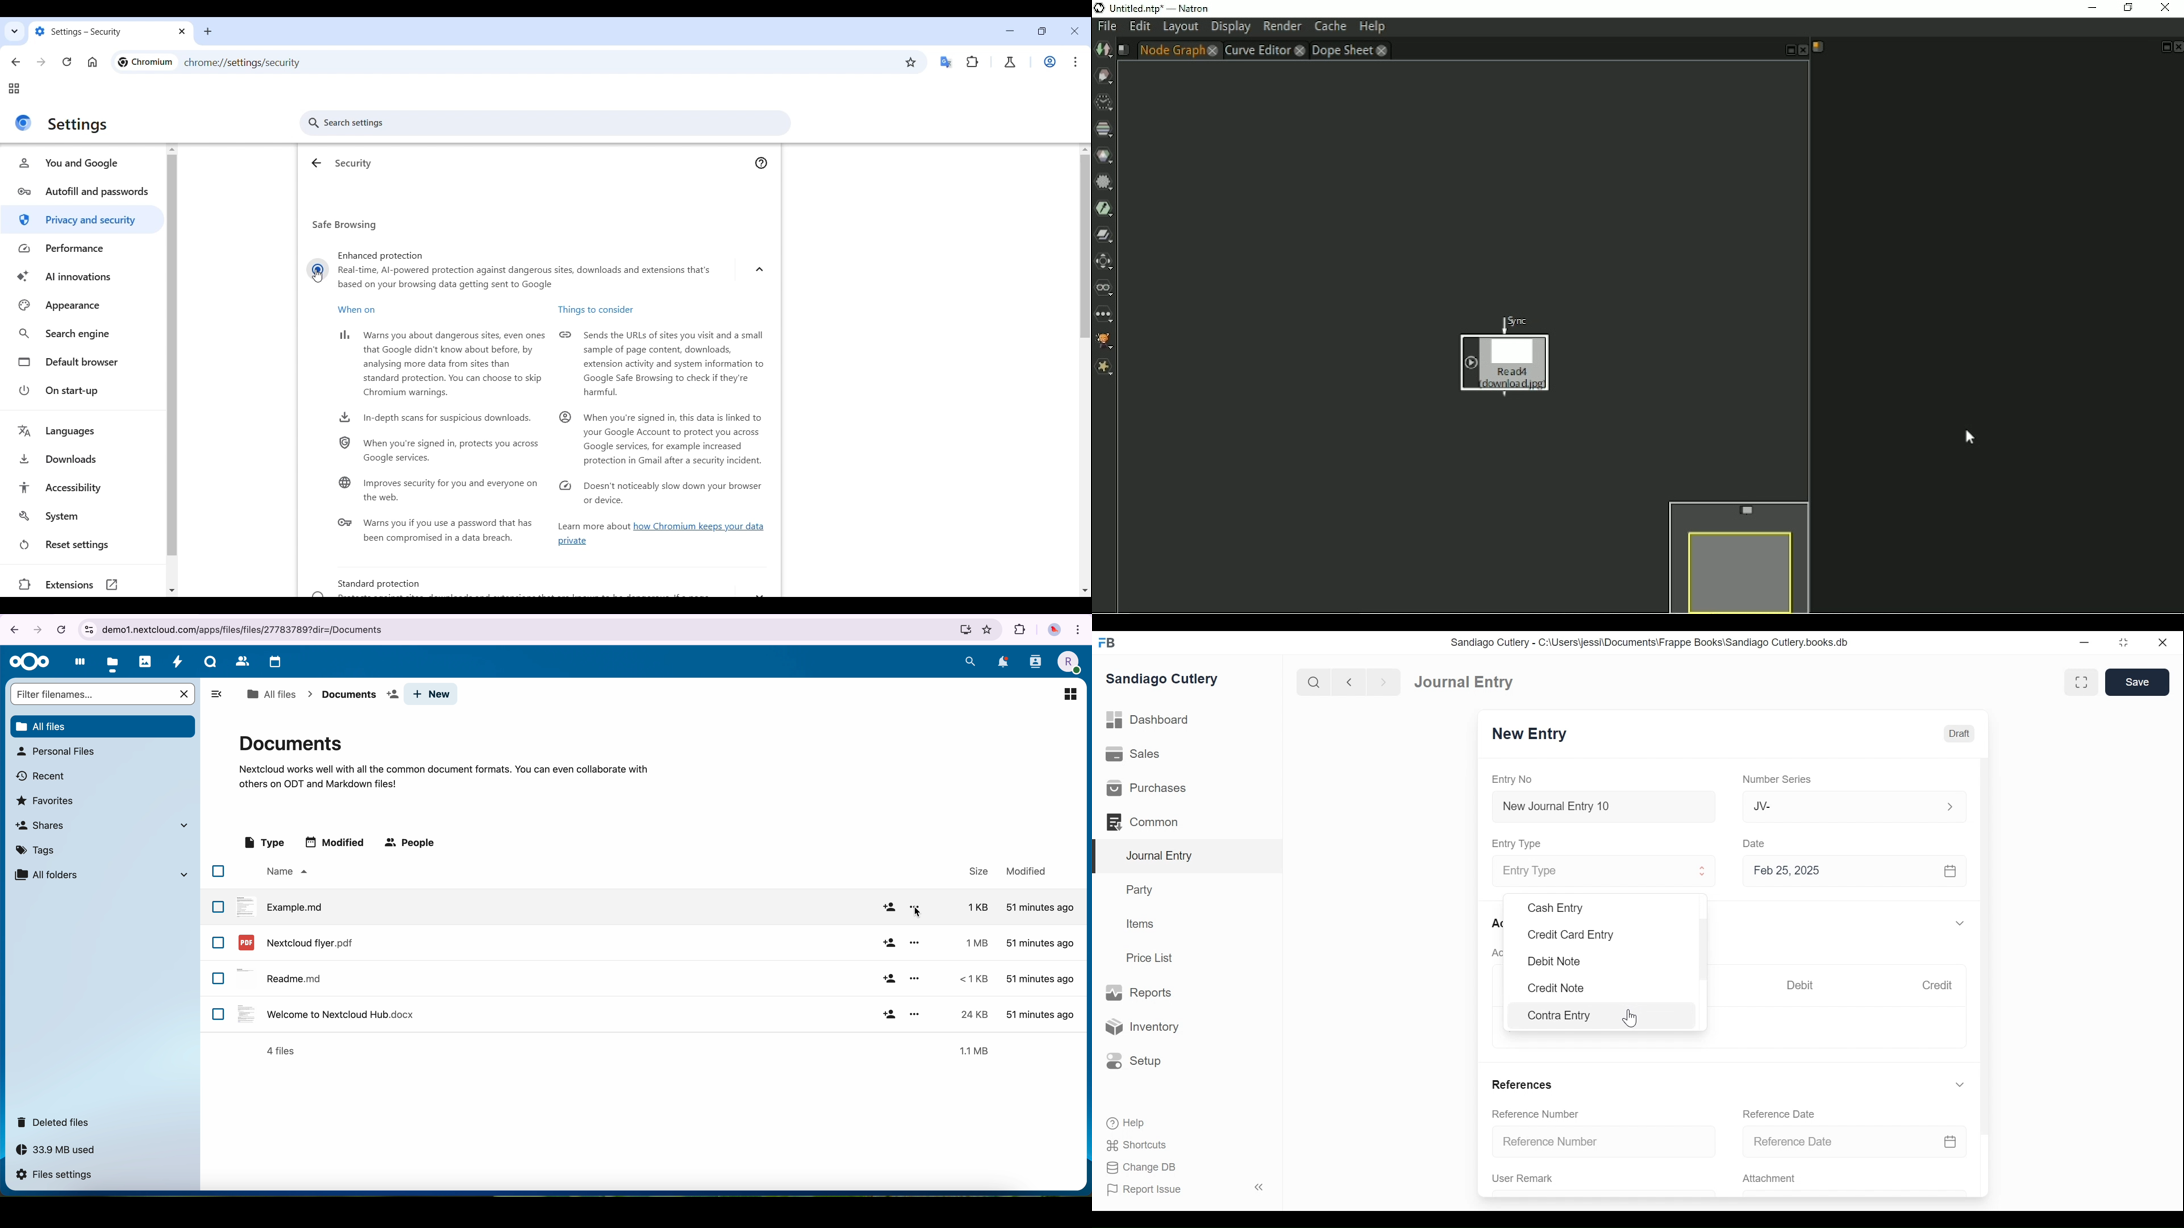 This screenshot has height=1232, width=2184. What do you see at coordinates (38, 848) in the screenshot?
I see `tags` at bounding box center [38, 848].